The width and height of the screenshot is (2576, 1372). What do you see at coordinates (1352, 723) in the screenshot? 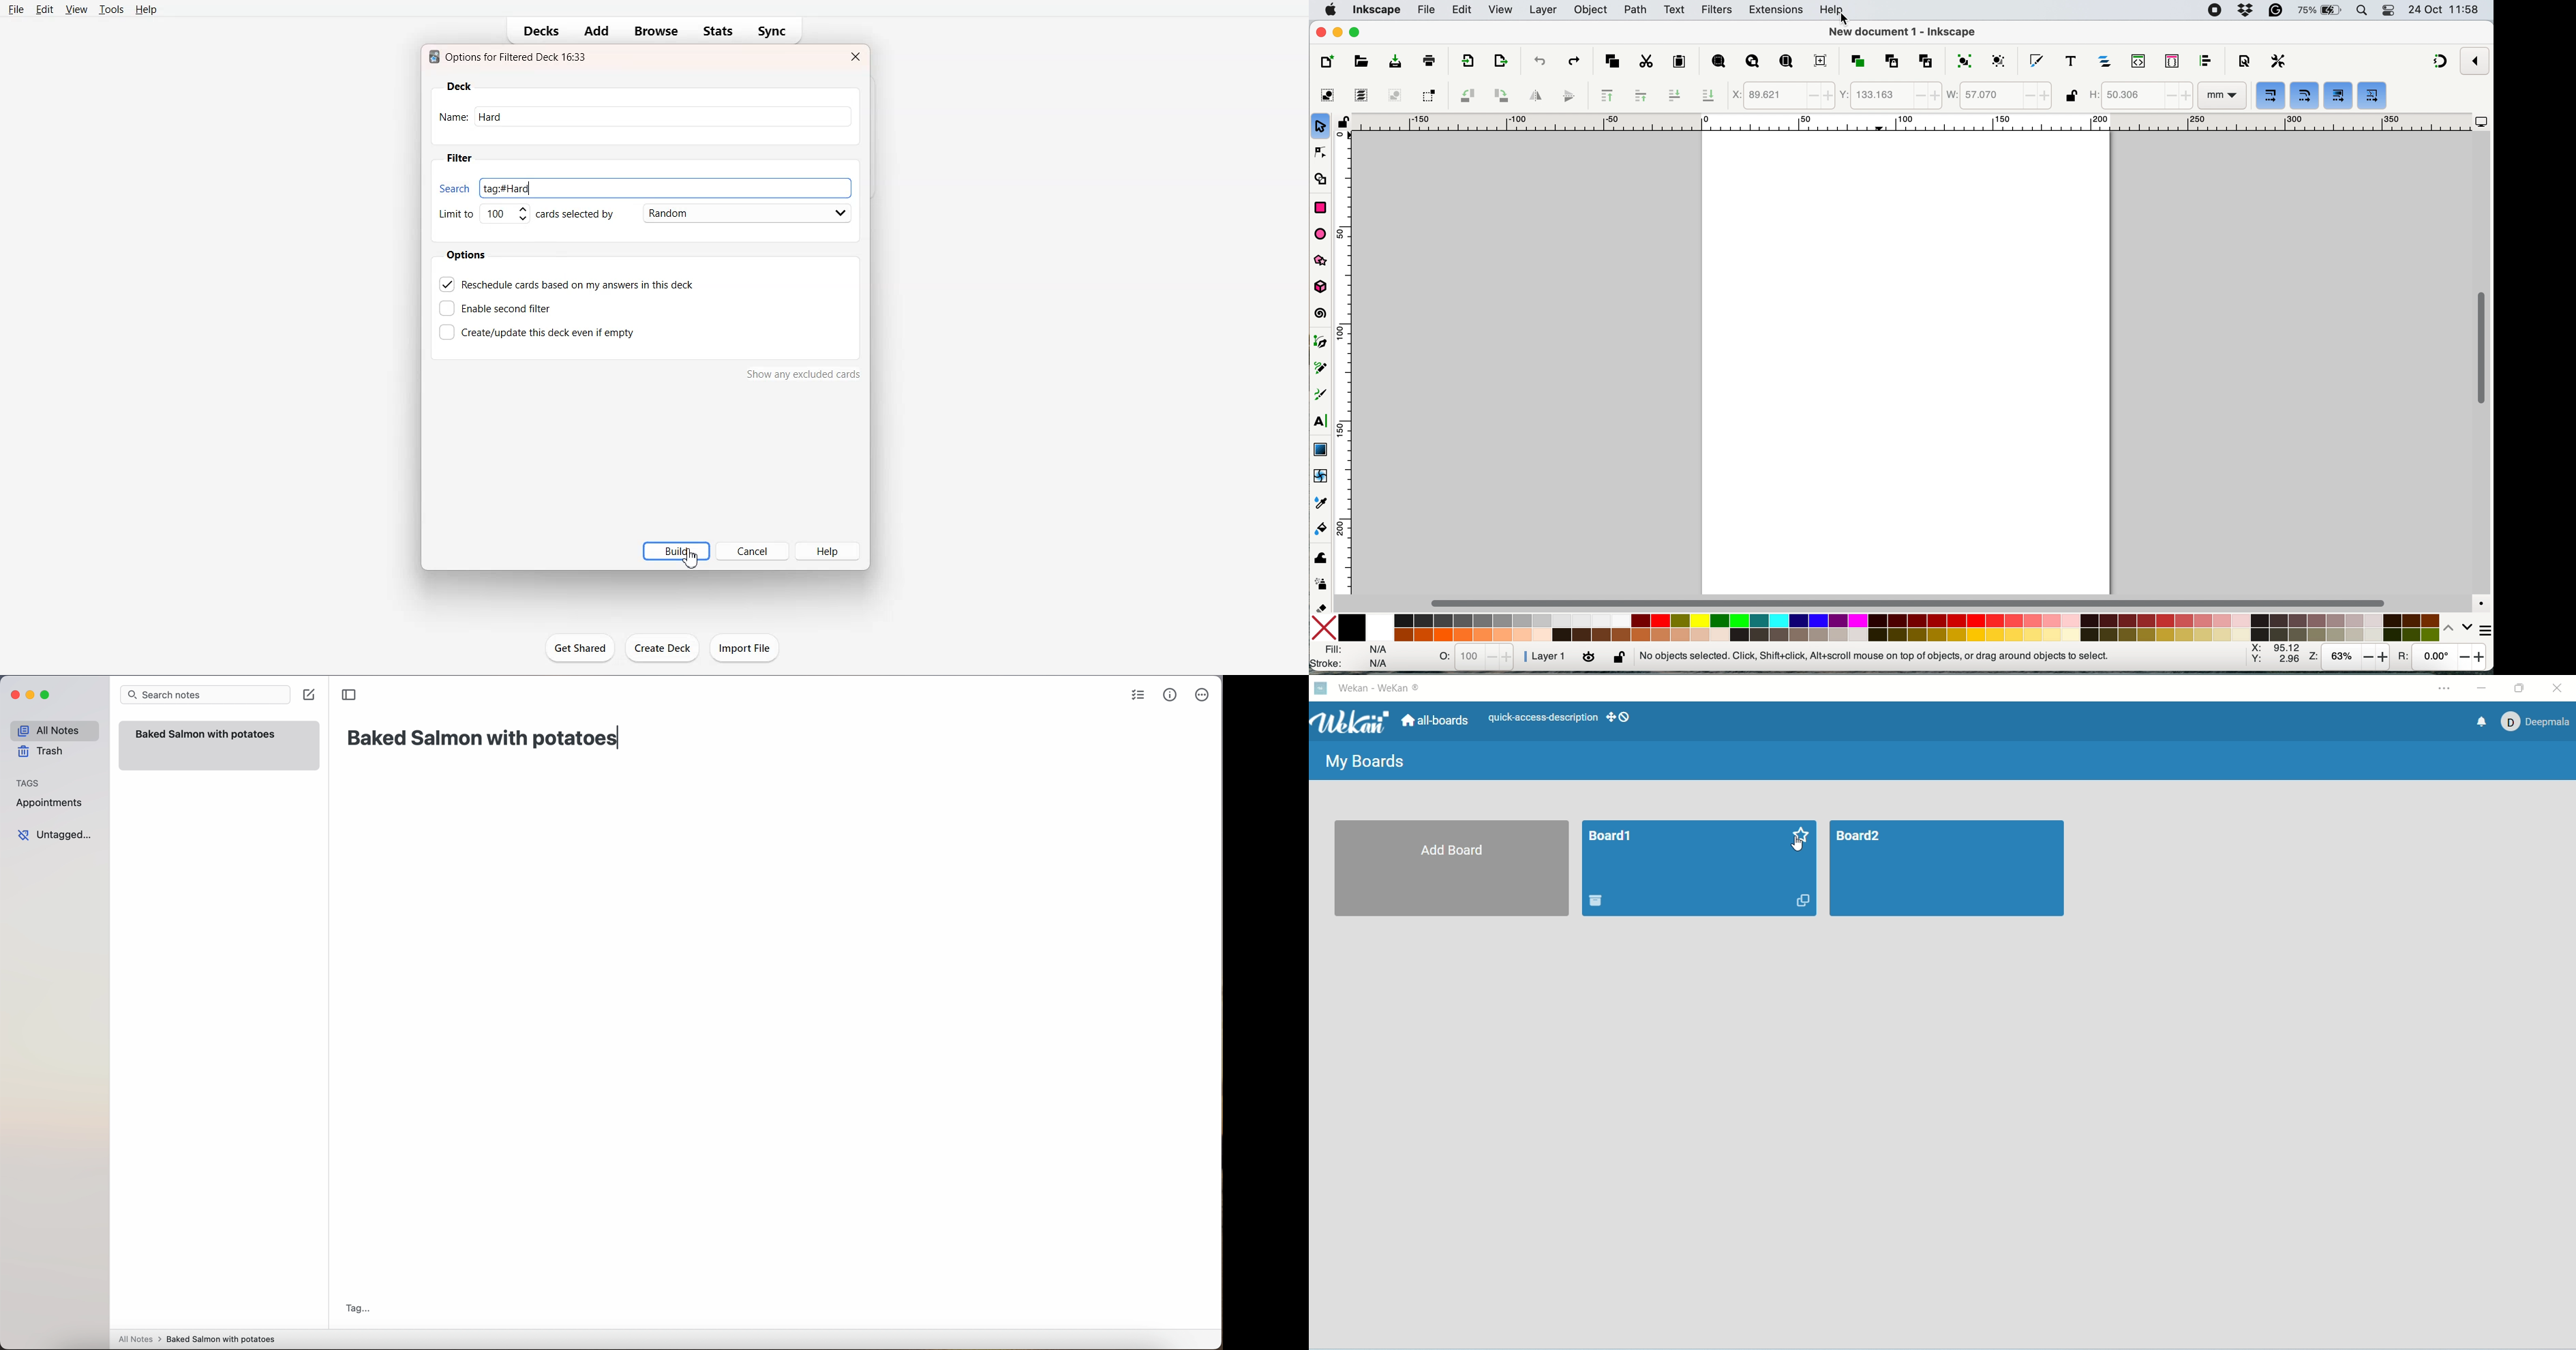
I see `Wekan` at bounding box center [1352, 723].